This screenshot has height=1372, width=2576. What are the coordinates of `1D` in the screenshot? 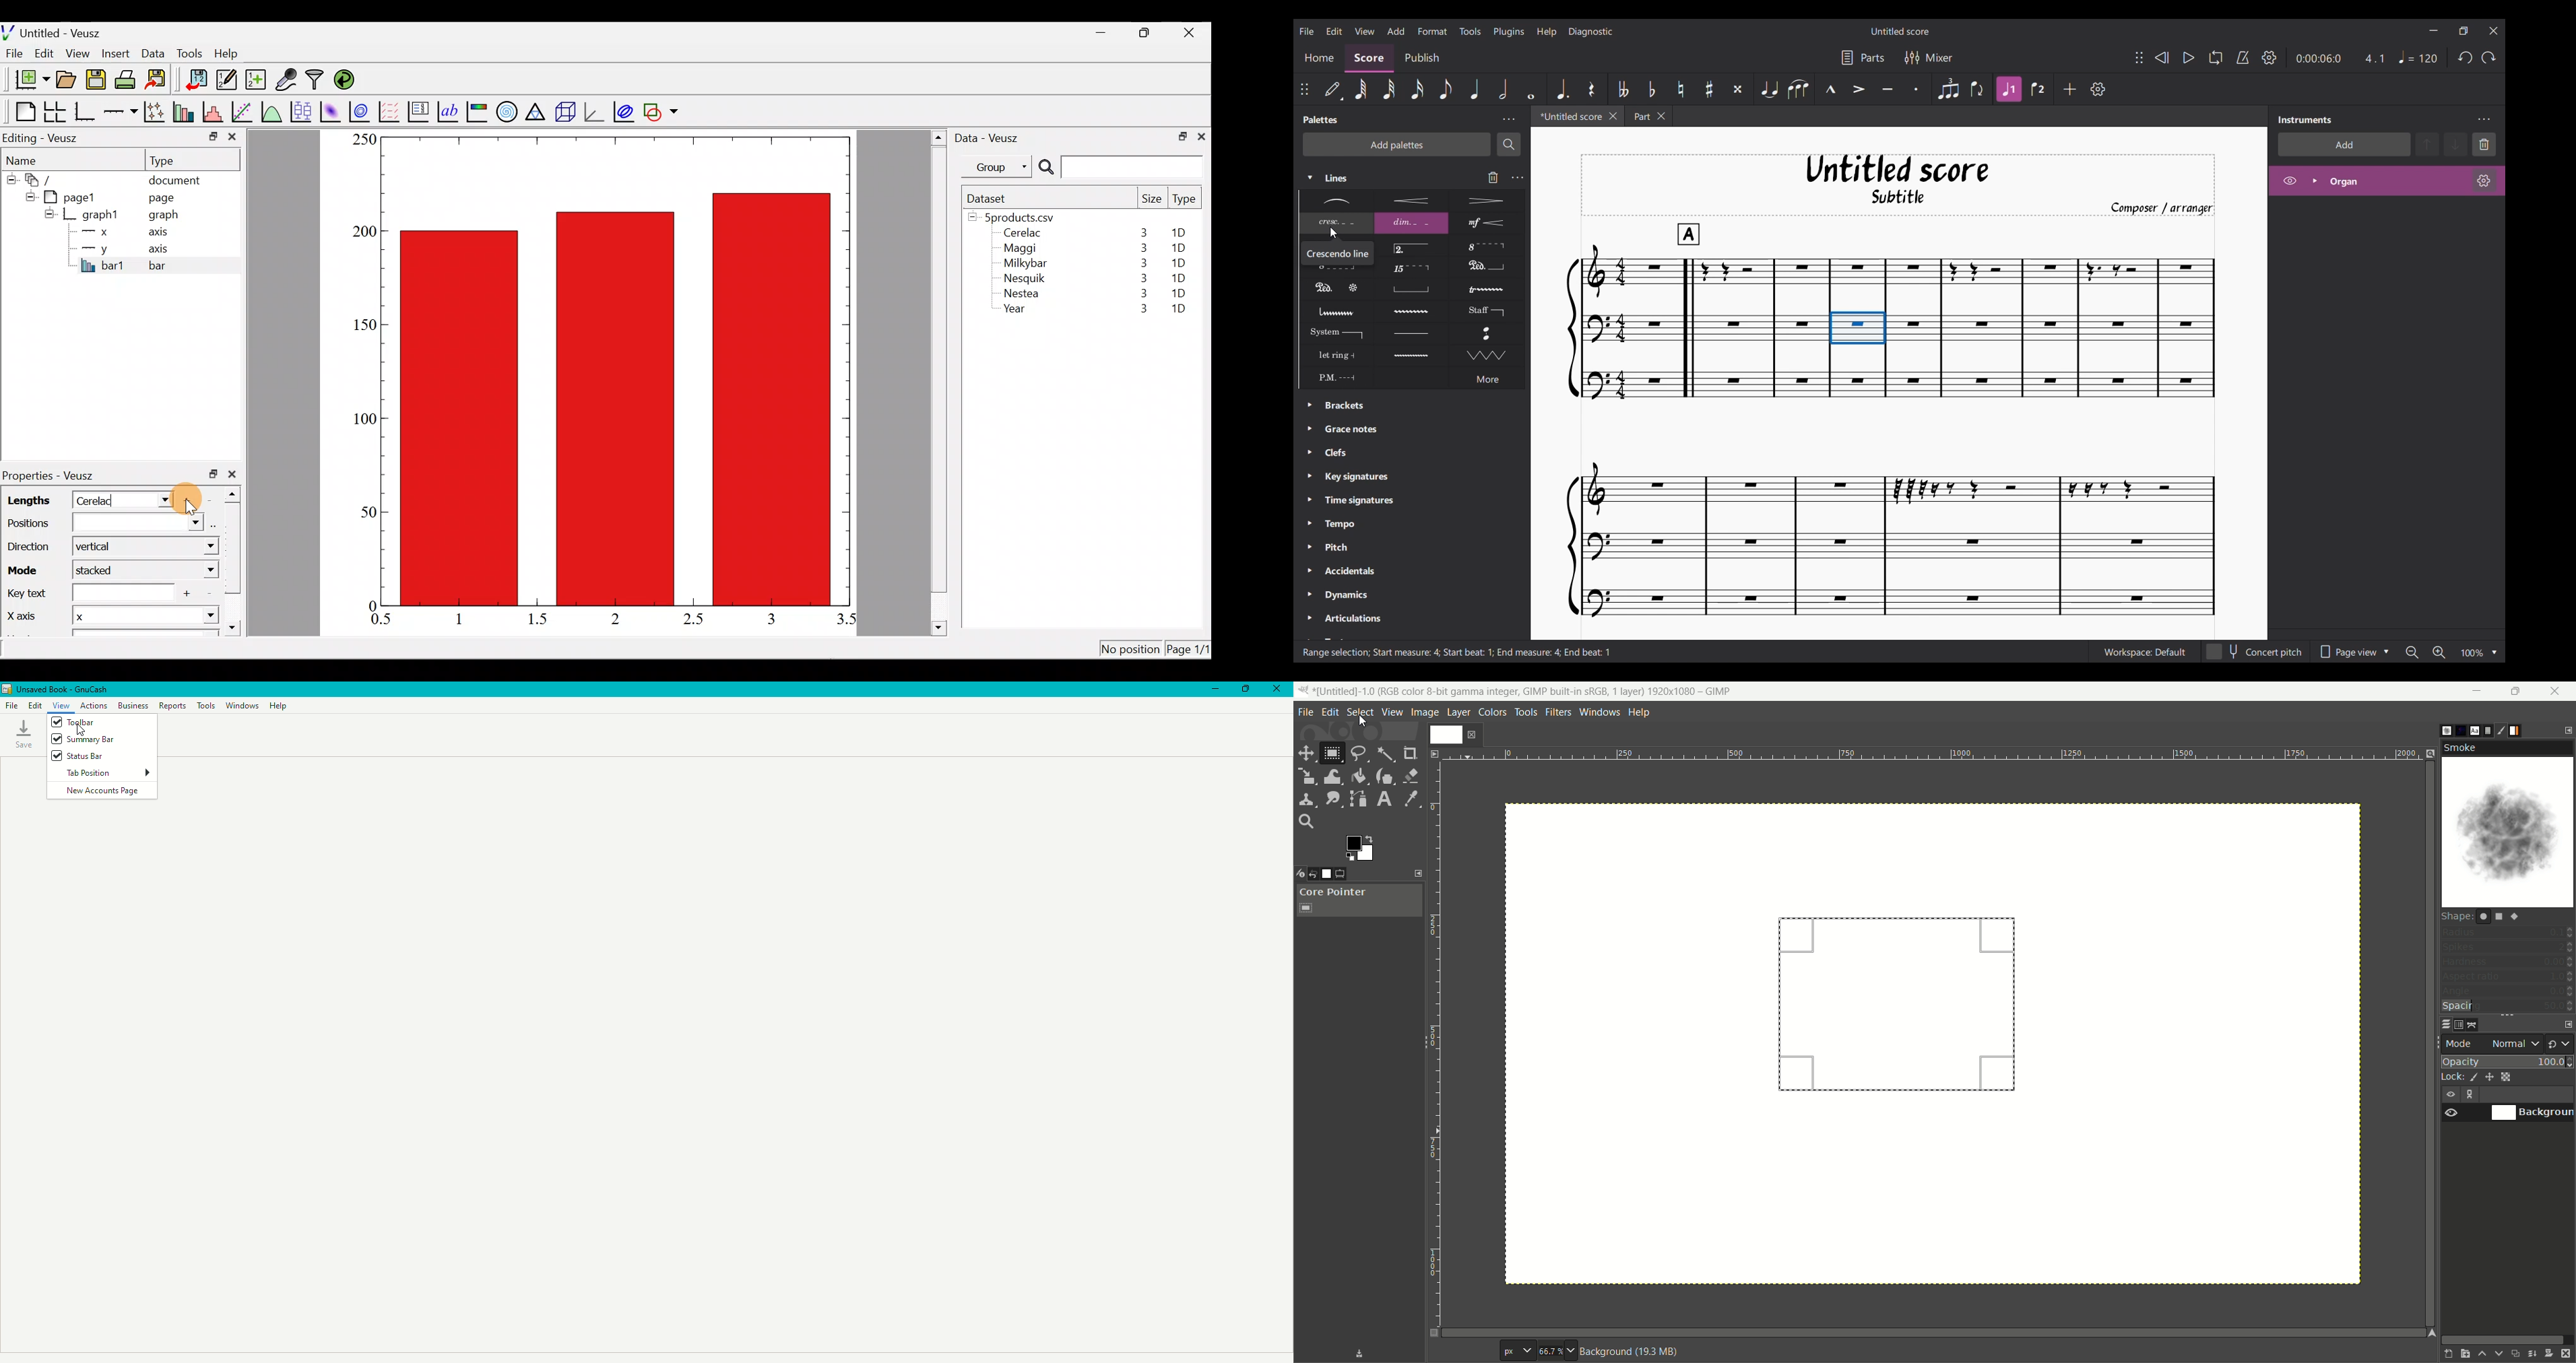 It's located at (1178, 293).